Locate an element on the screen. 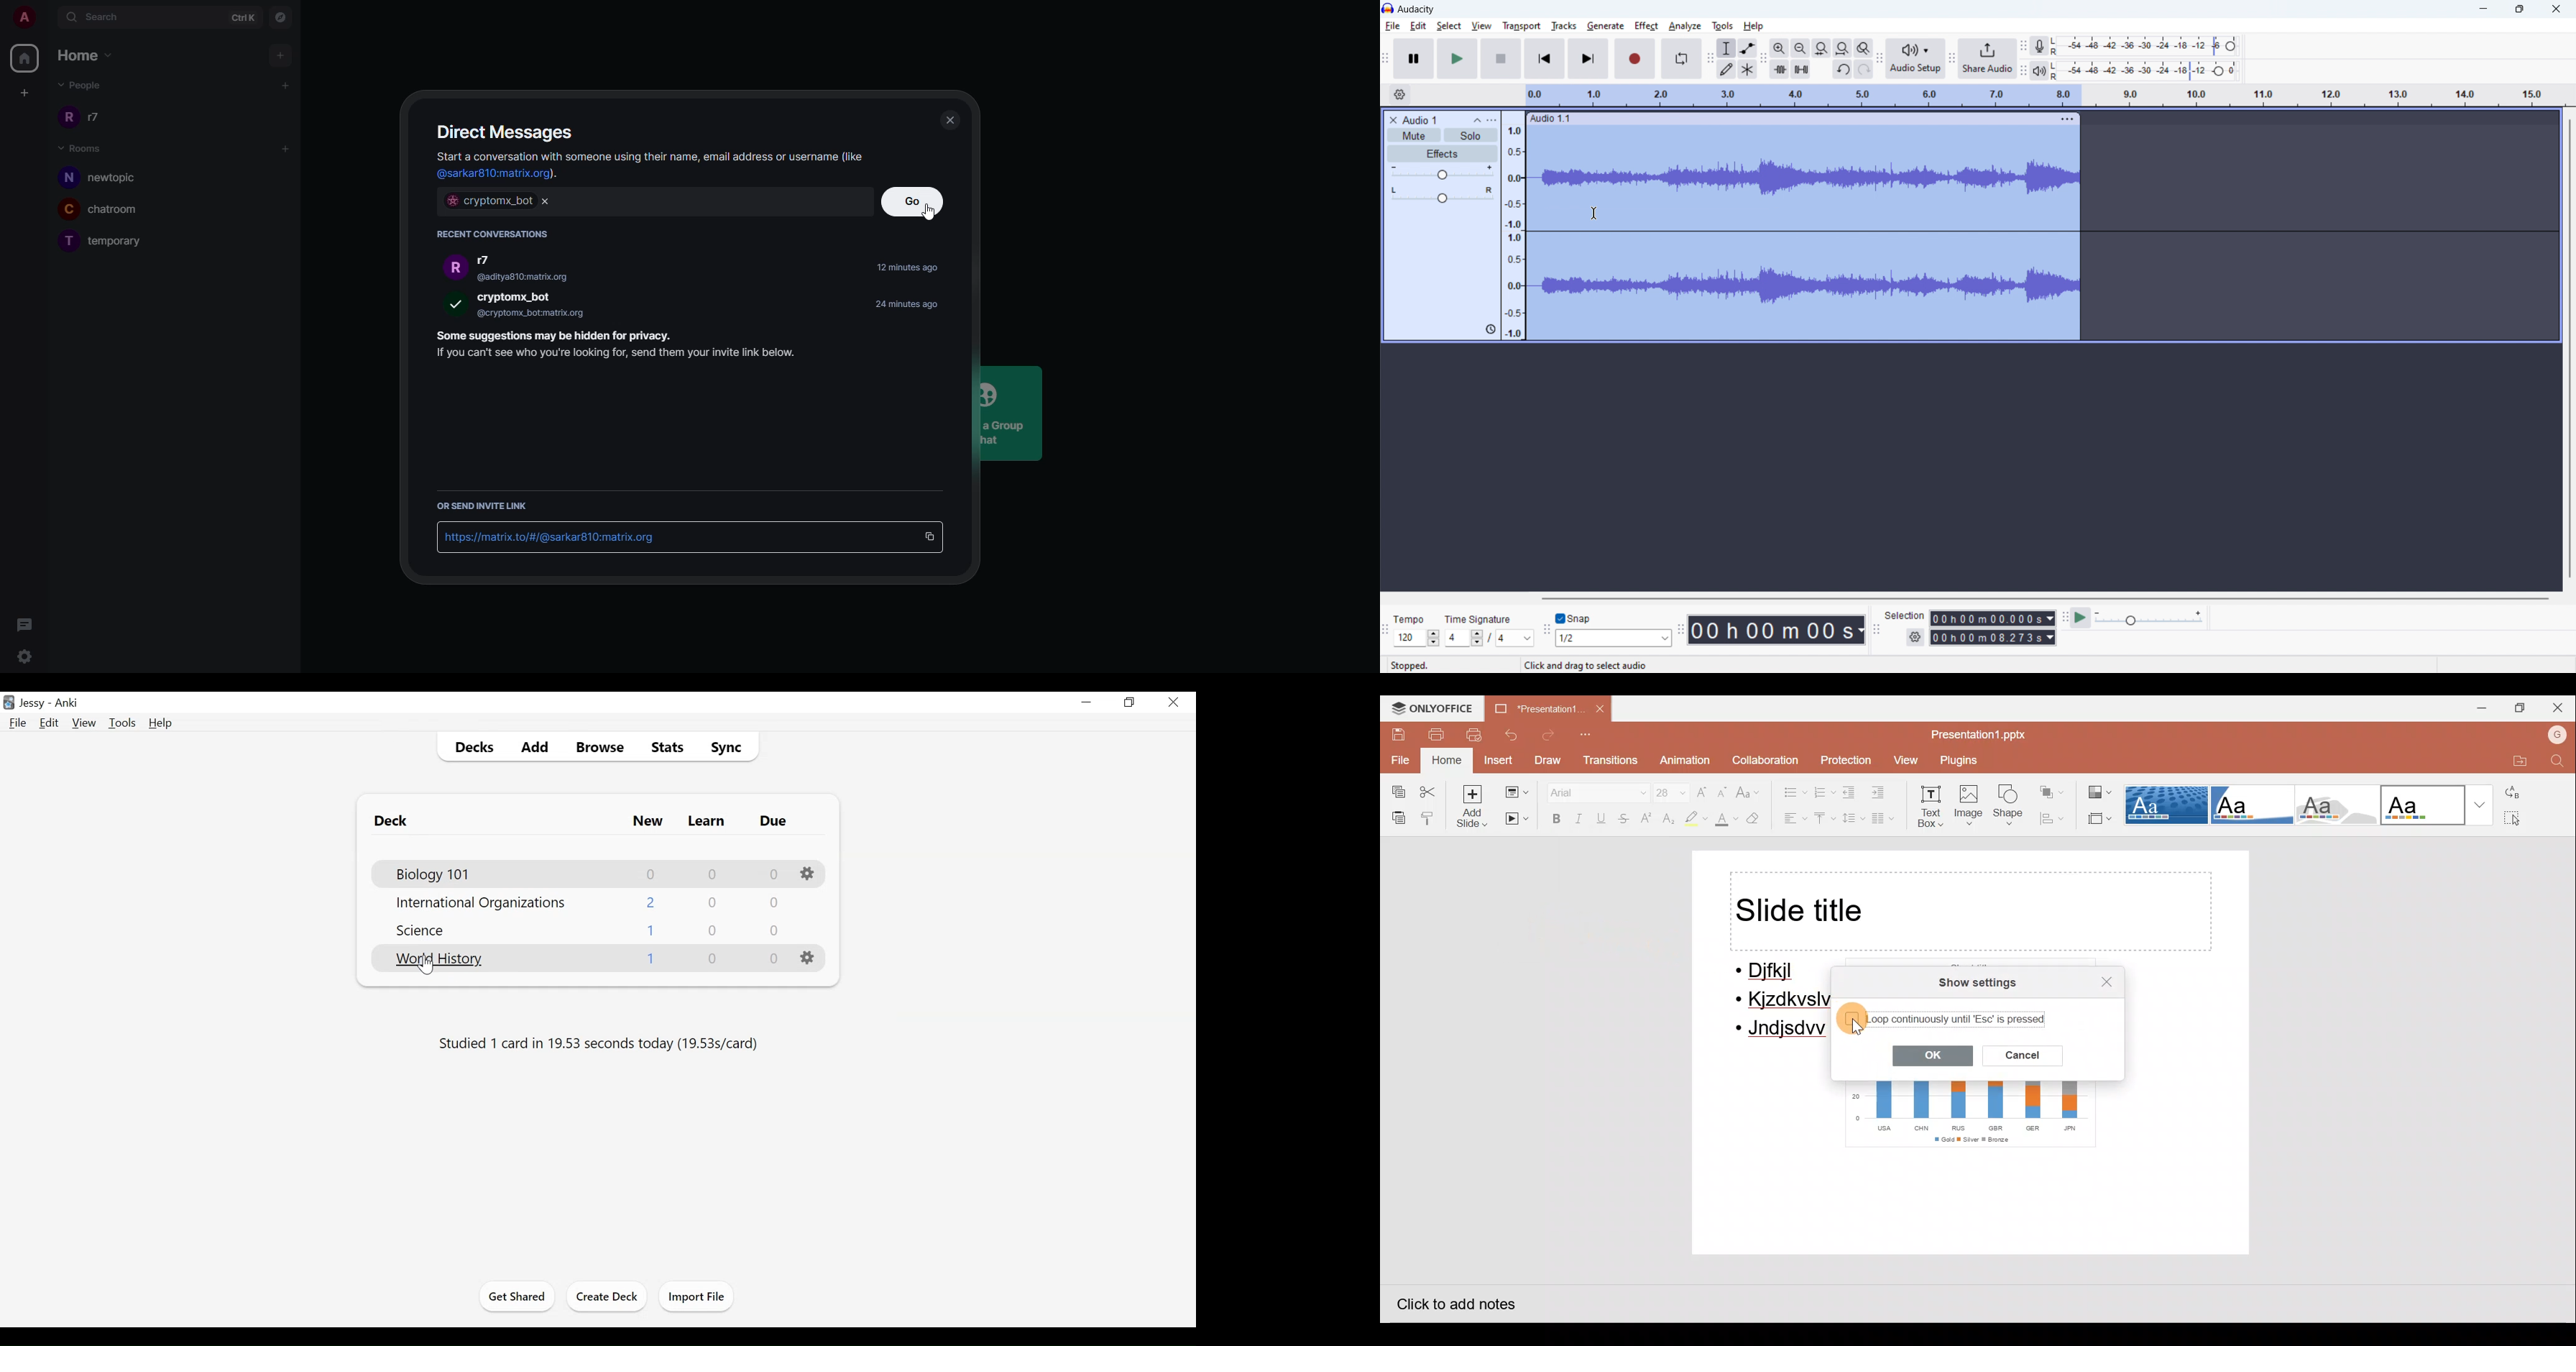 The height and width of the screenshot is (1372, 2576). Change case is located at coordinates (1749, 790).